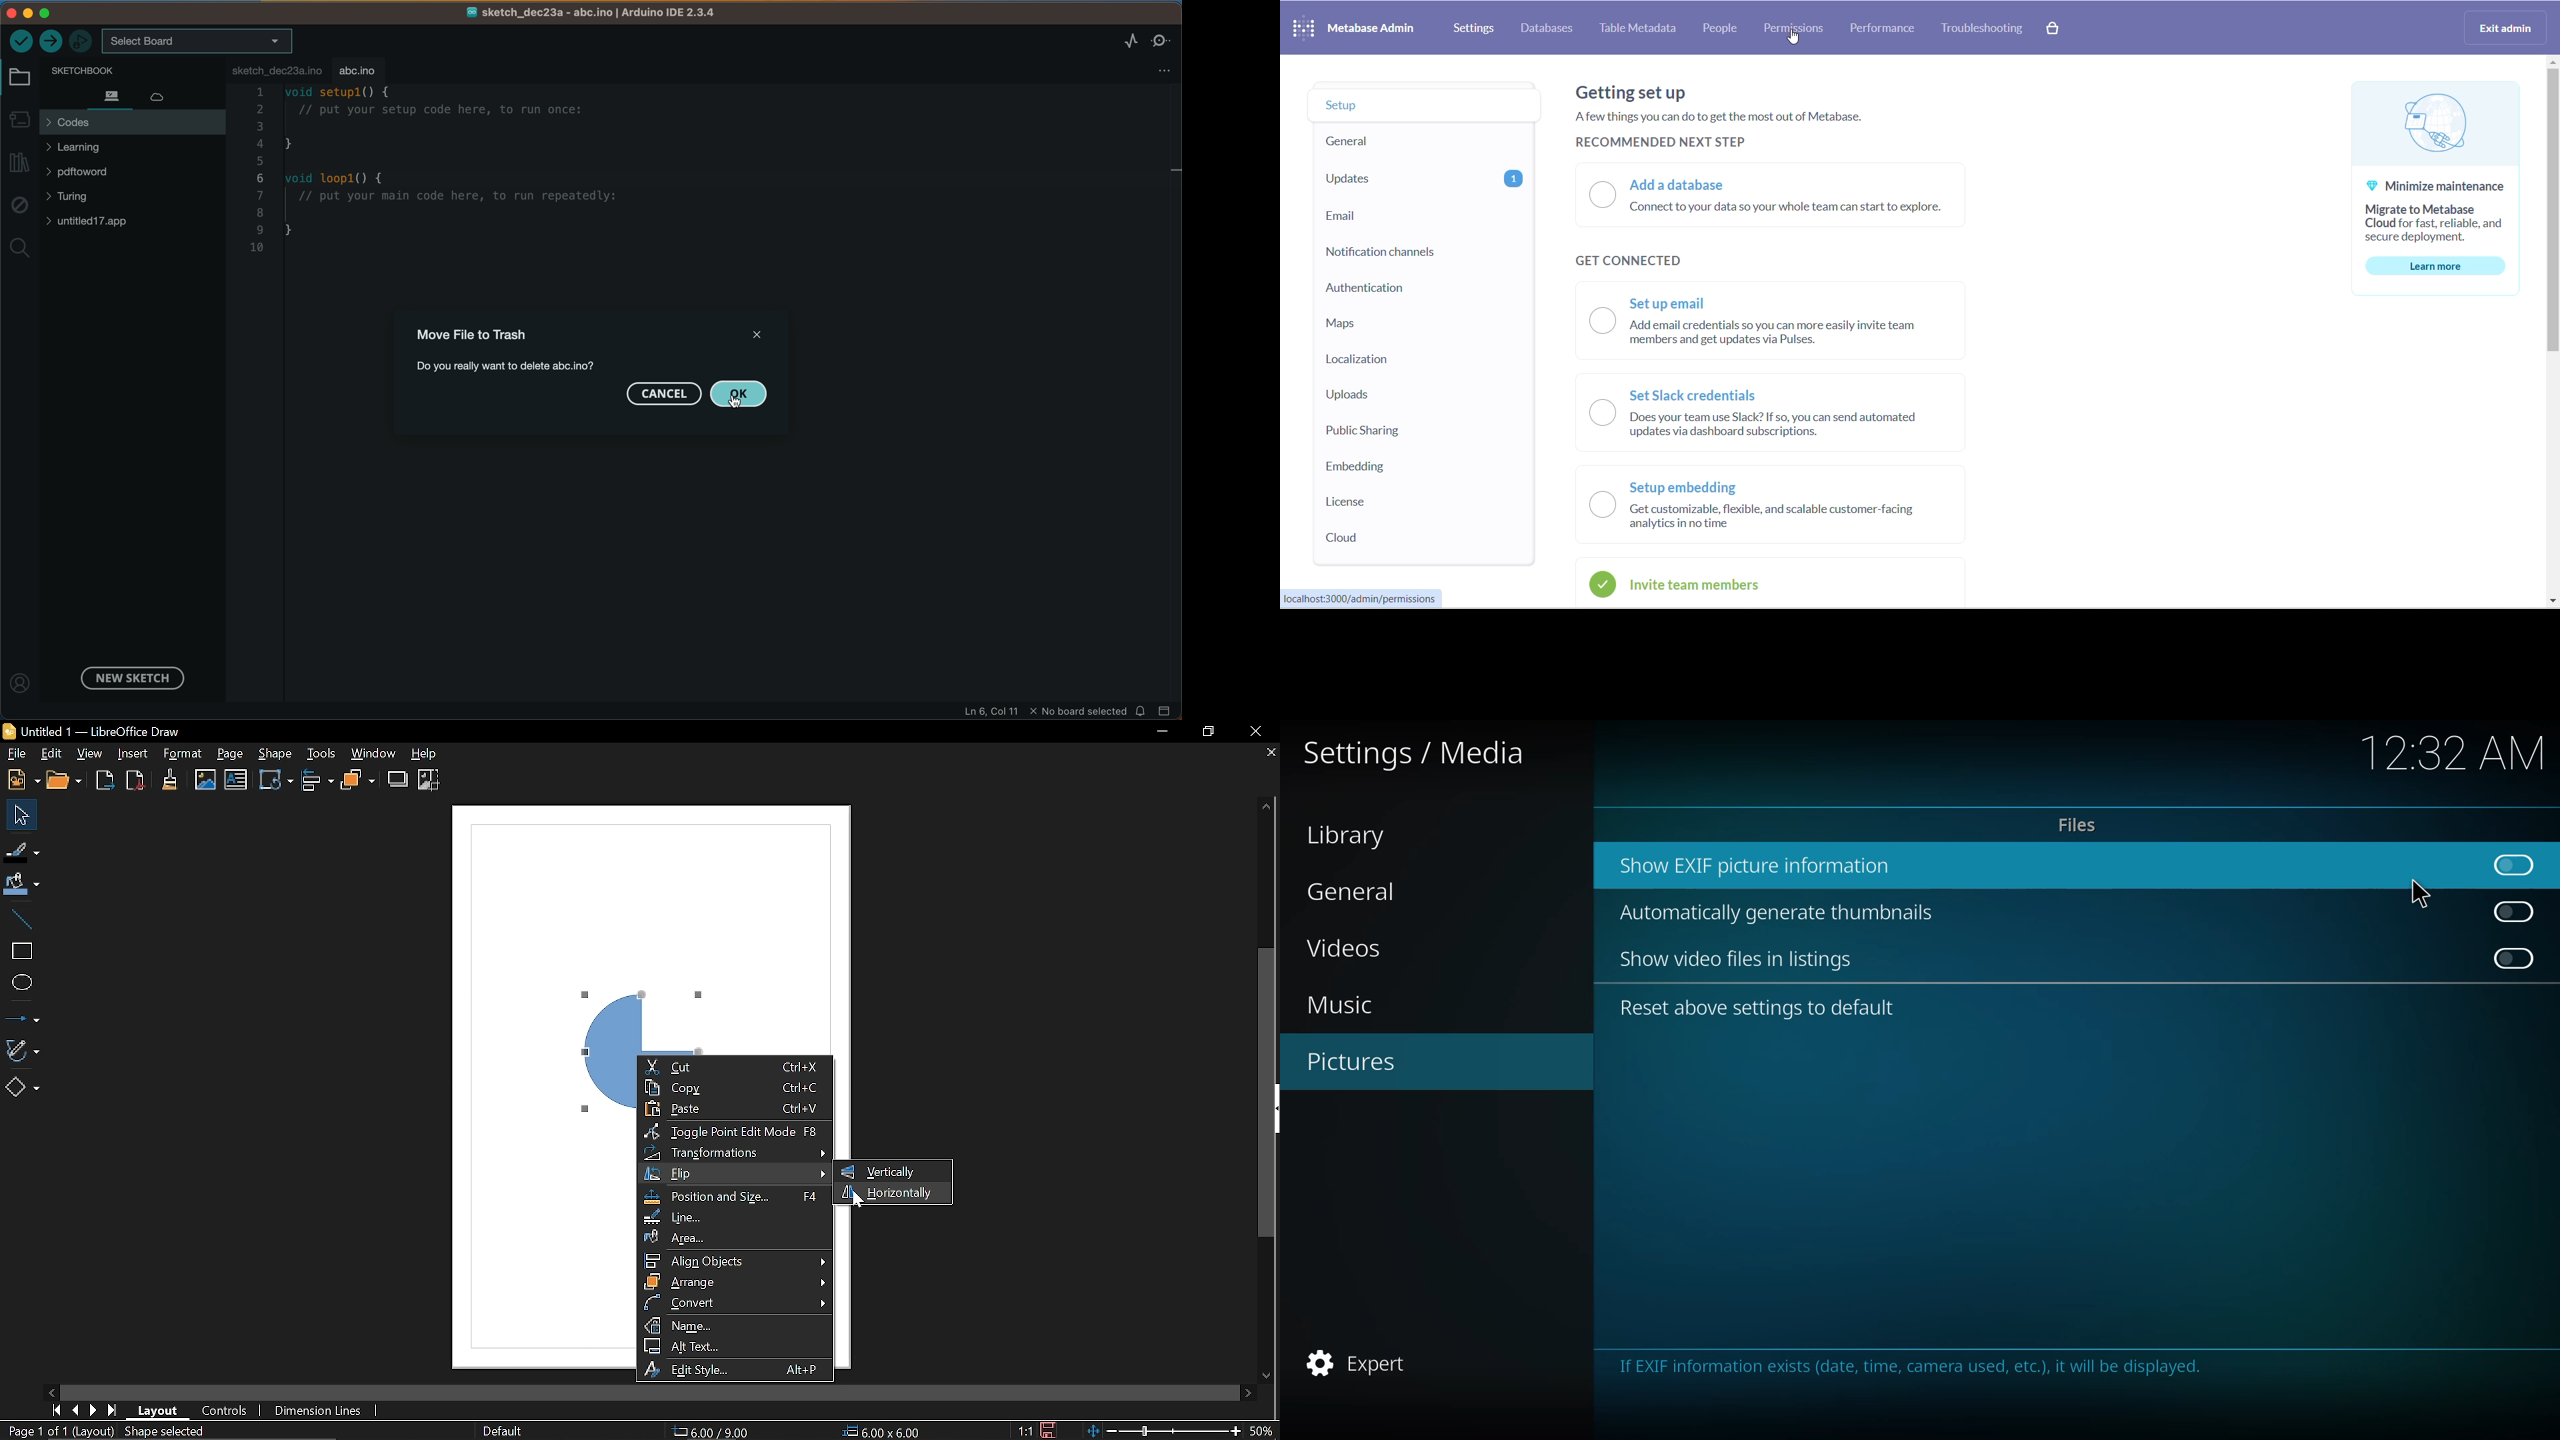 The image size is (2576, 1456). What do you see at coordinates (736, 1261) in the screenshot?
I see `Allign object` at bounding box center [736, 1261].